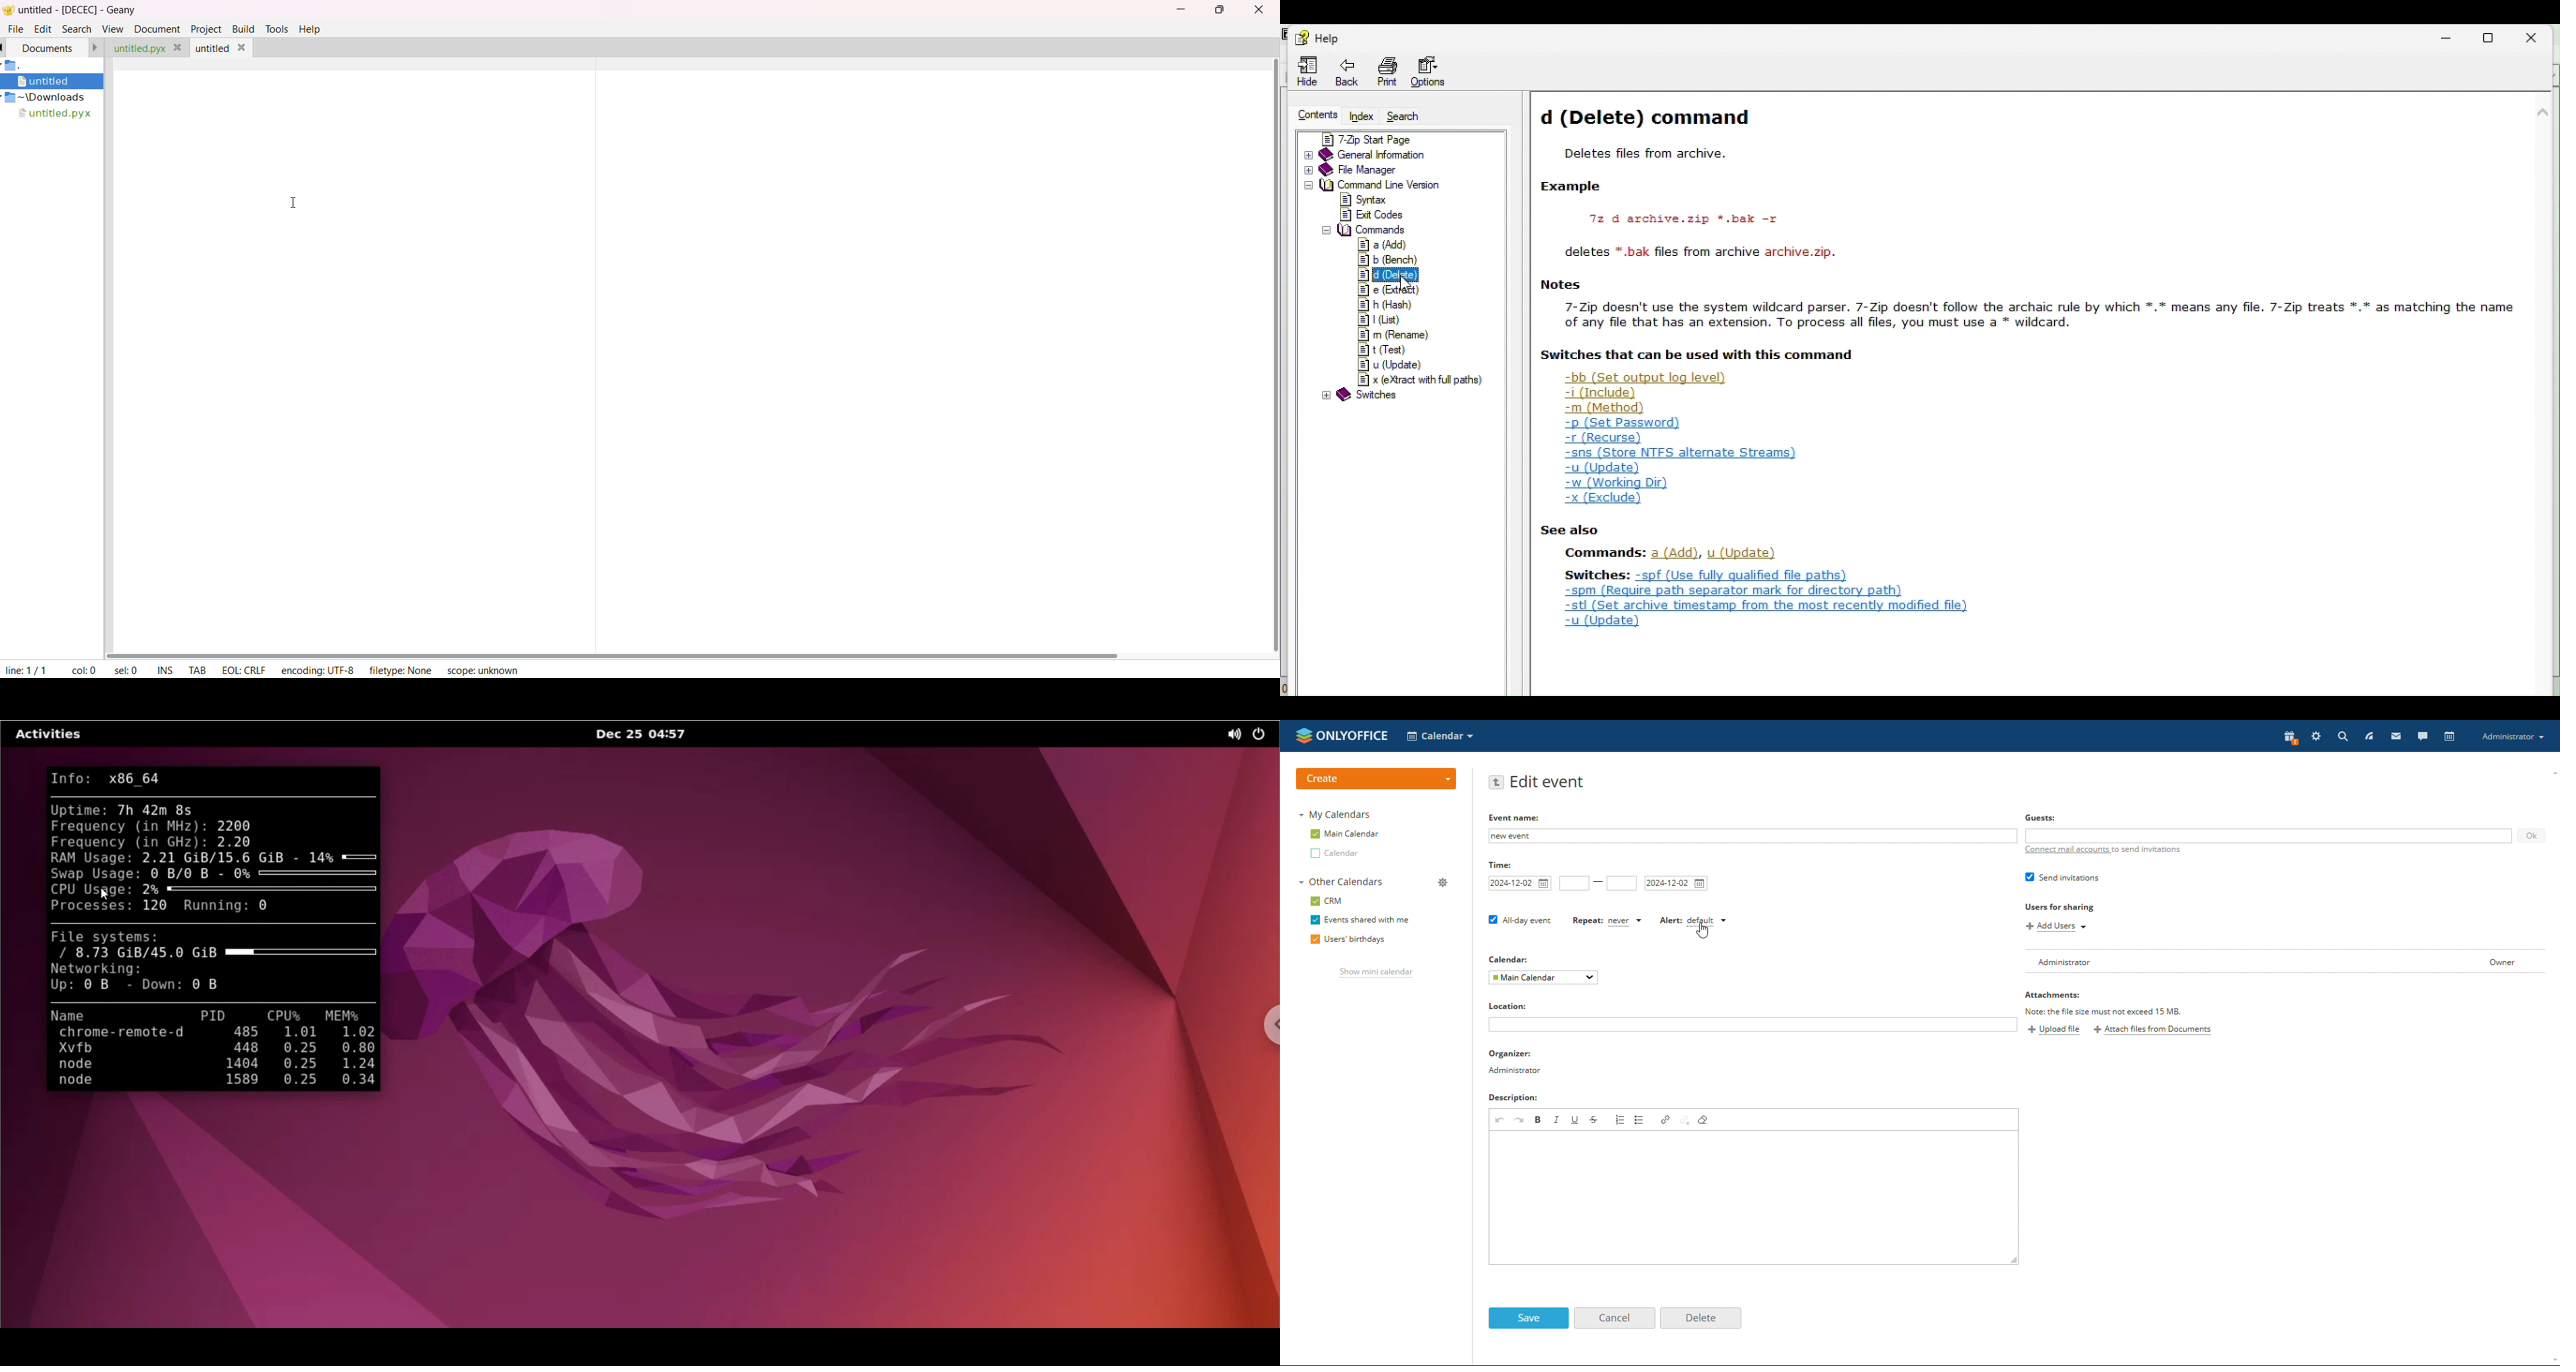 This screenshot has width=2576, height=1372. Describe the element at coordinates (2541, 264) in the screenshot. I see `scroll bar` at that location.